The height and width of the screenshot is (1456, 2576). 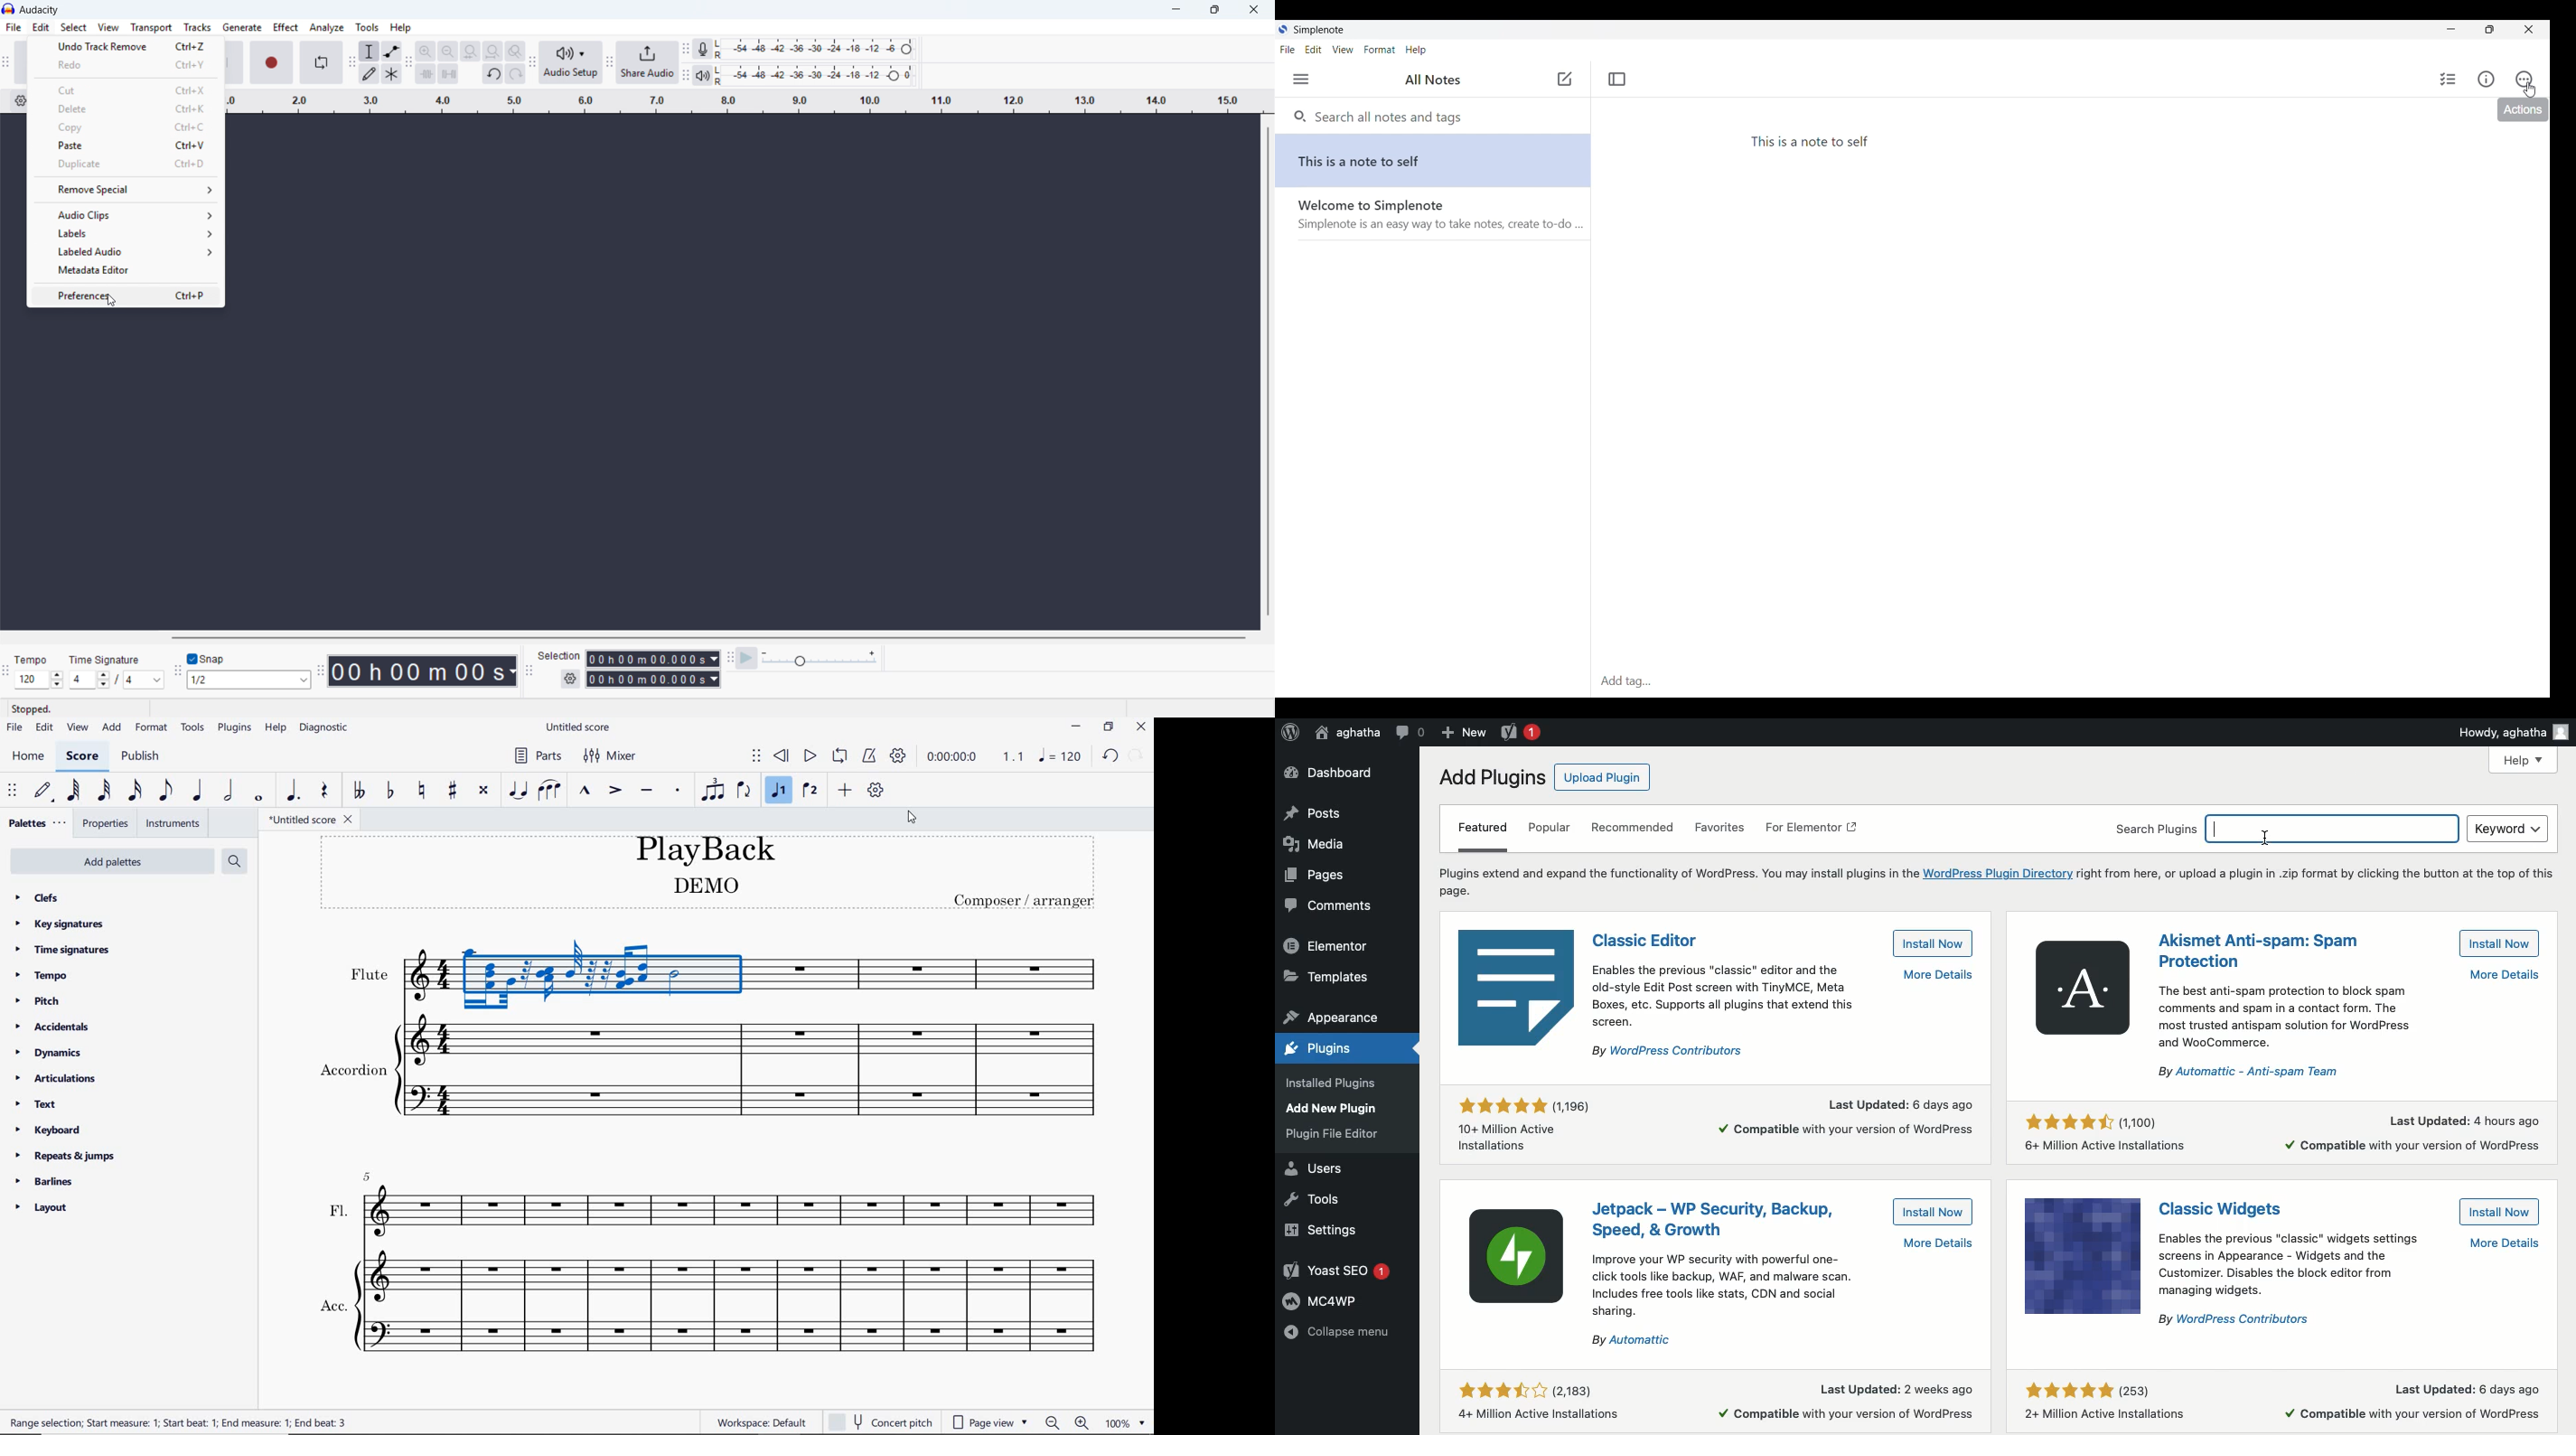 What do you see at coordinates (1142, 728) in the screenshot?
I see `close` at bounding box center [1142, 728].